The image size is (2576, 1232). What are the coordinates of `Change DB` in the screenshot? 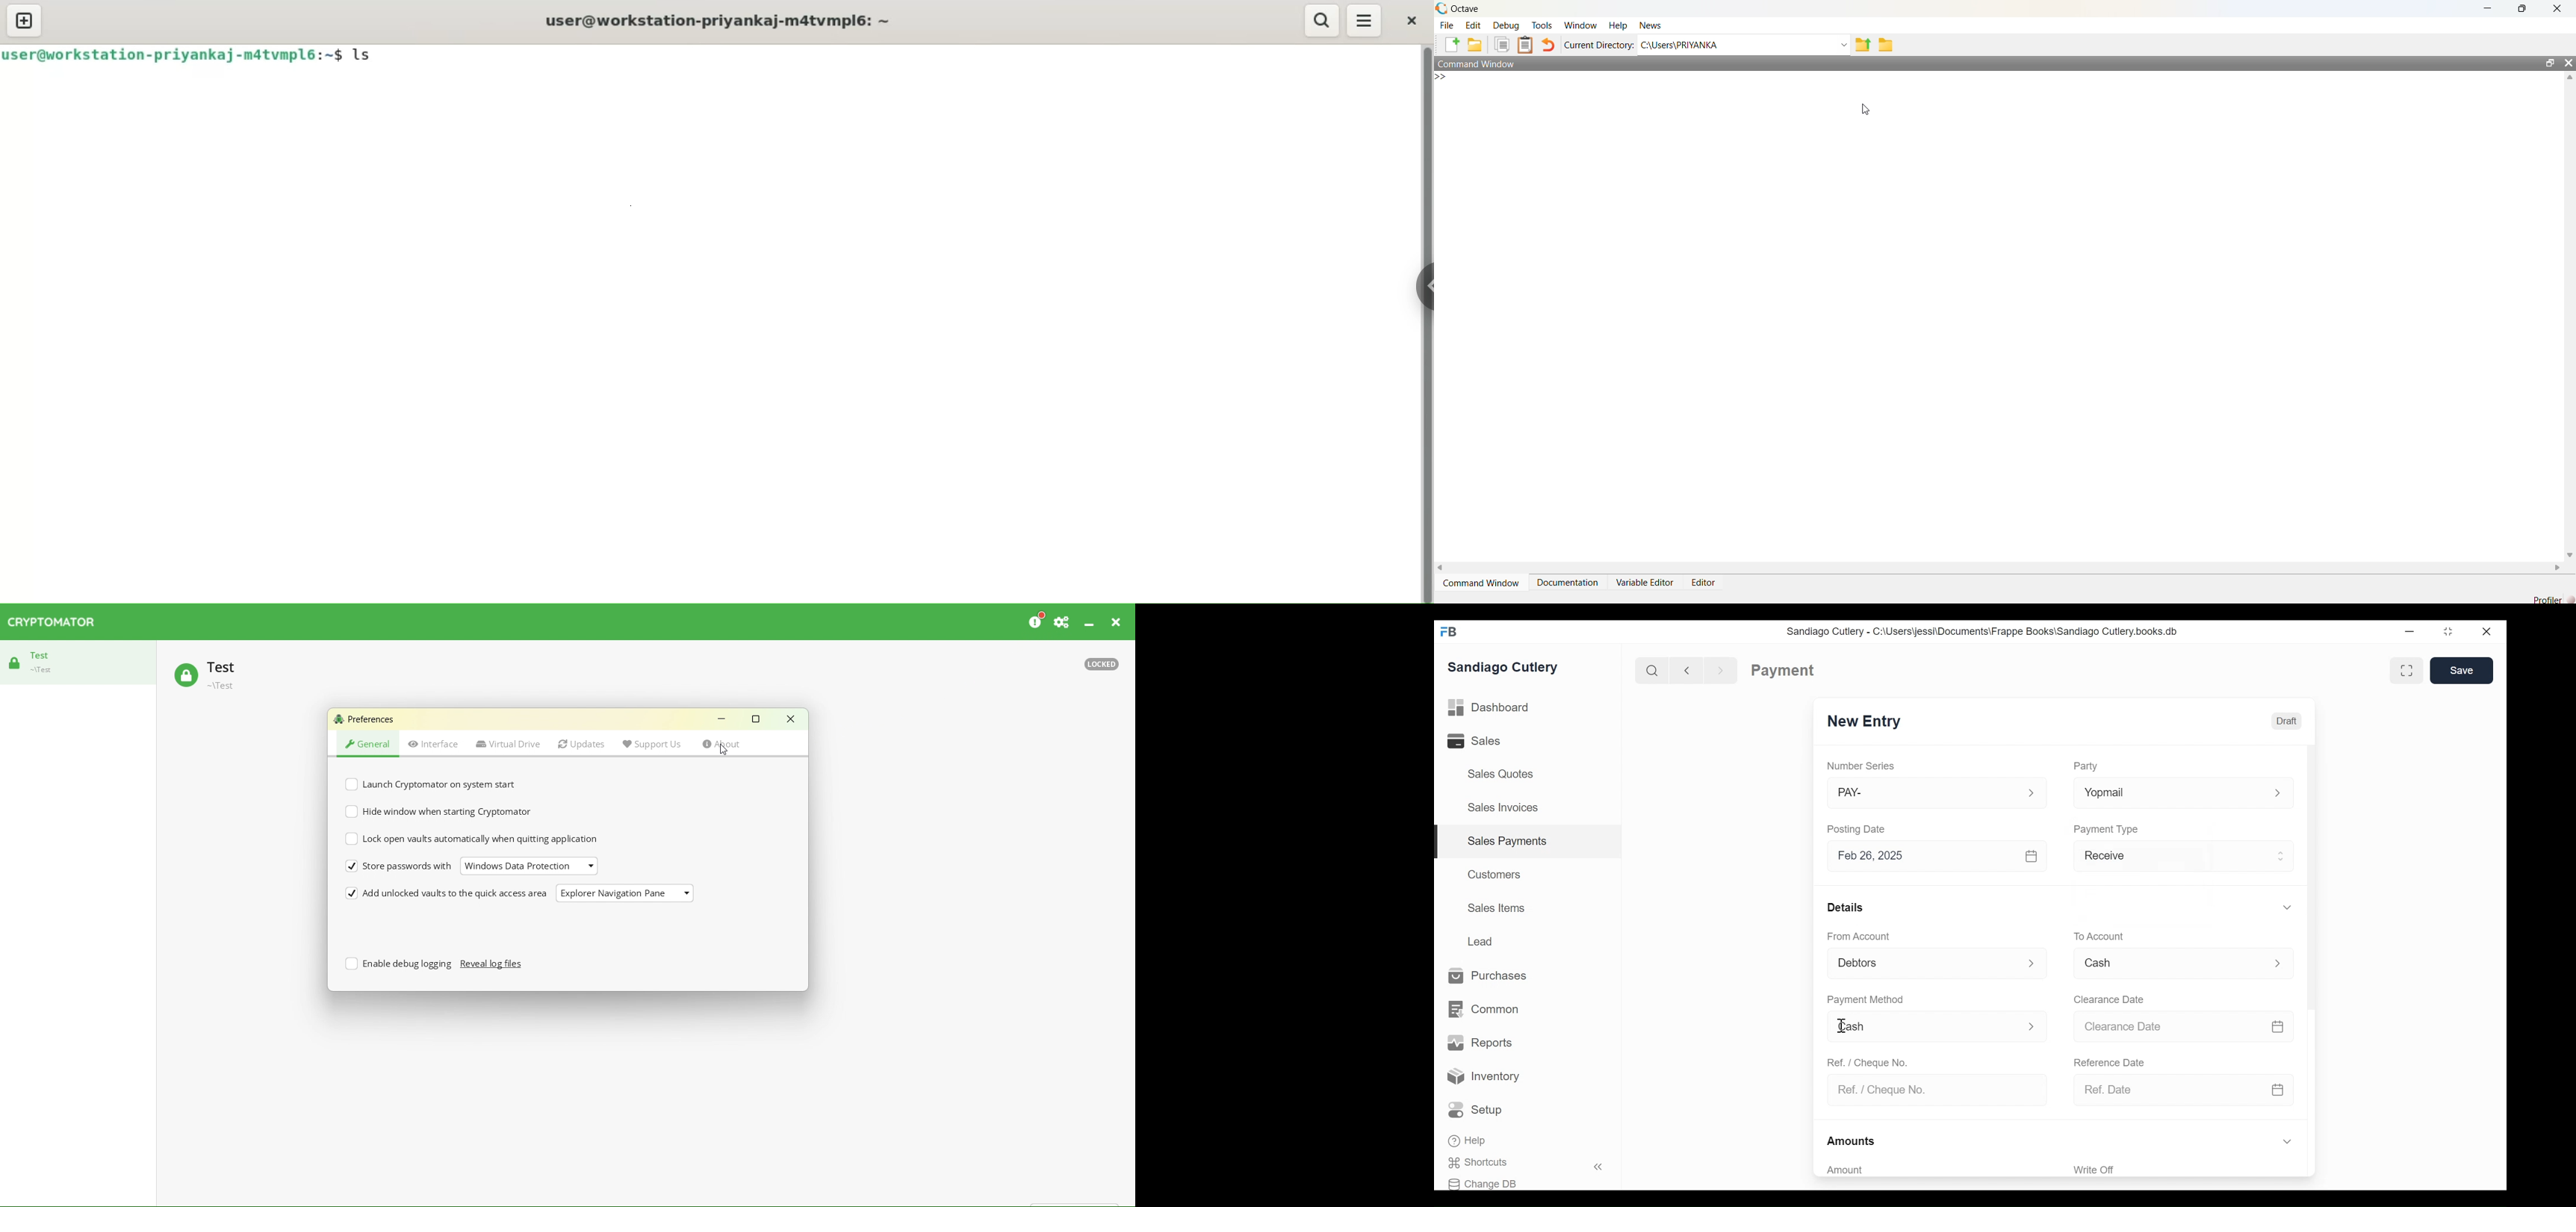 It's located at (1486, 1182).